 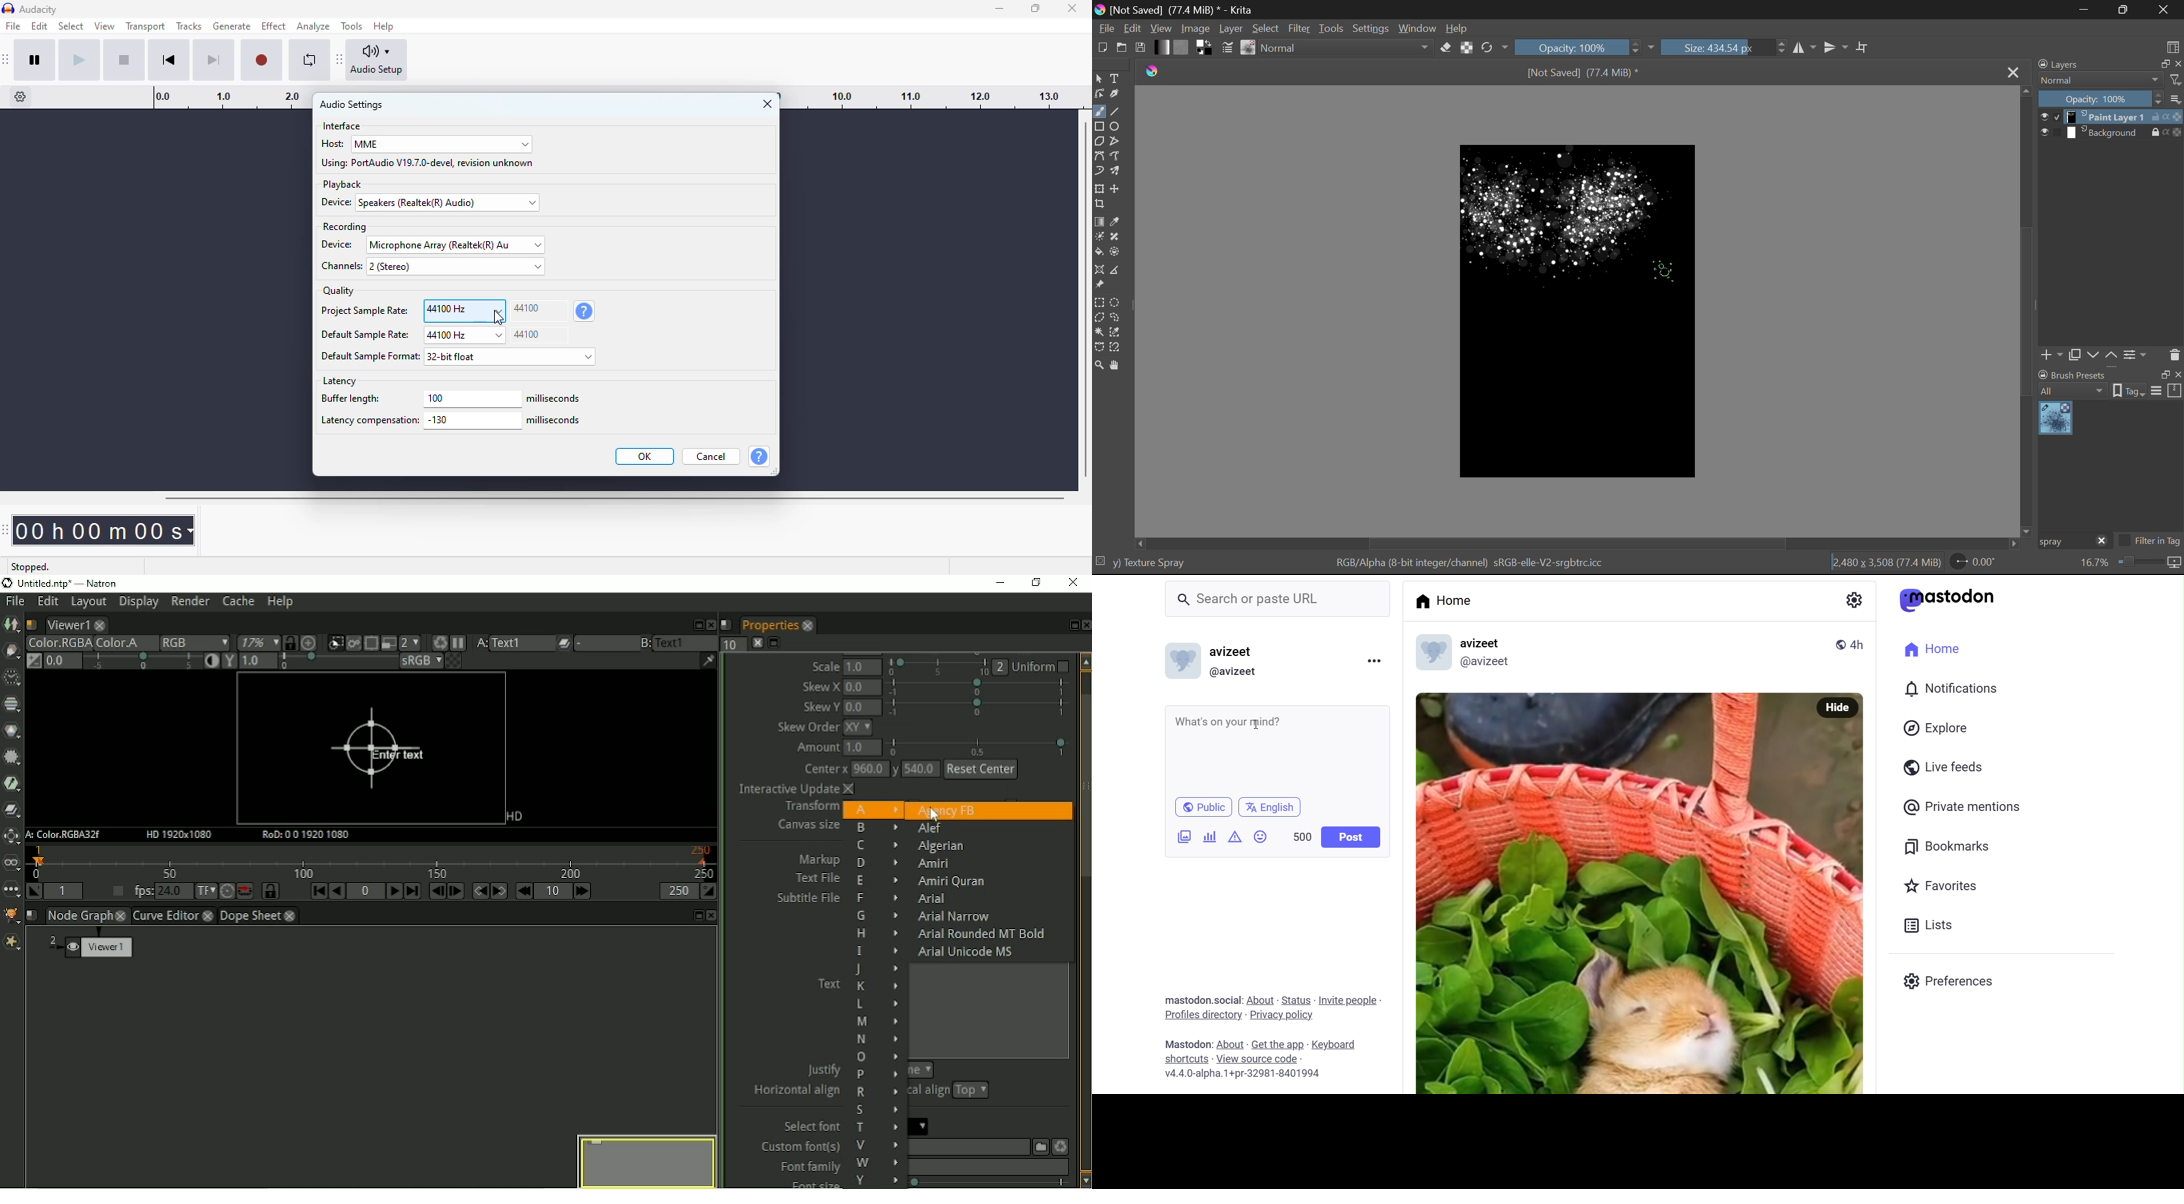 What do you see at coordinates (936, 97) in the screenshot?
I see `timeline` at bounding box center [936, 97].